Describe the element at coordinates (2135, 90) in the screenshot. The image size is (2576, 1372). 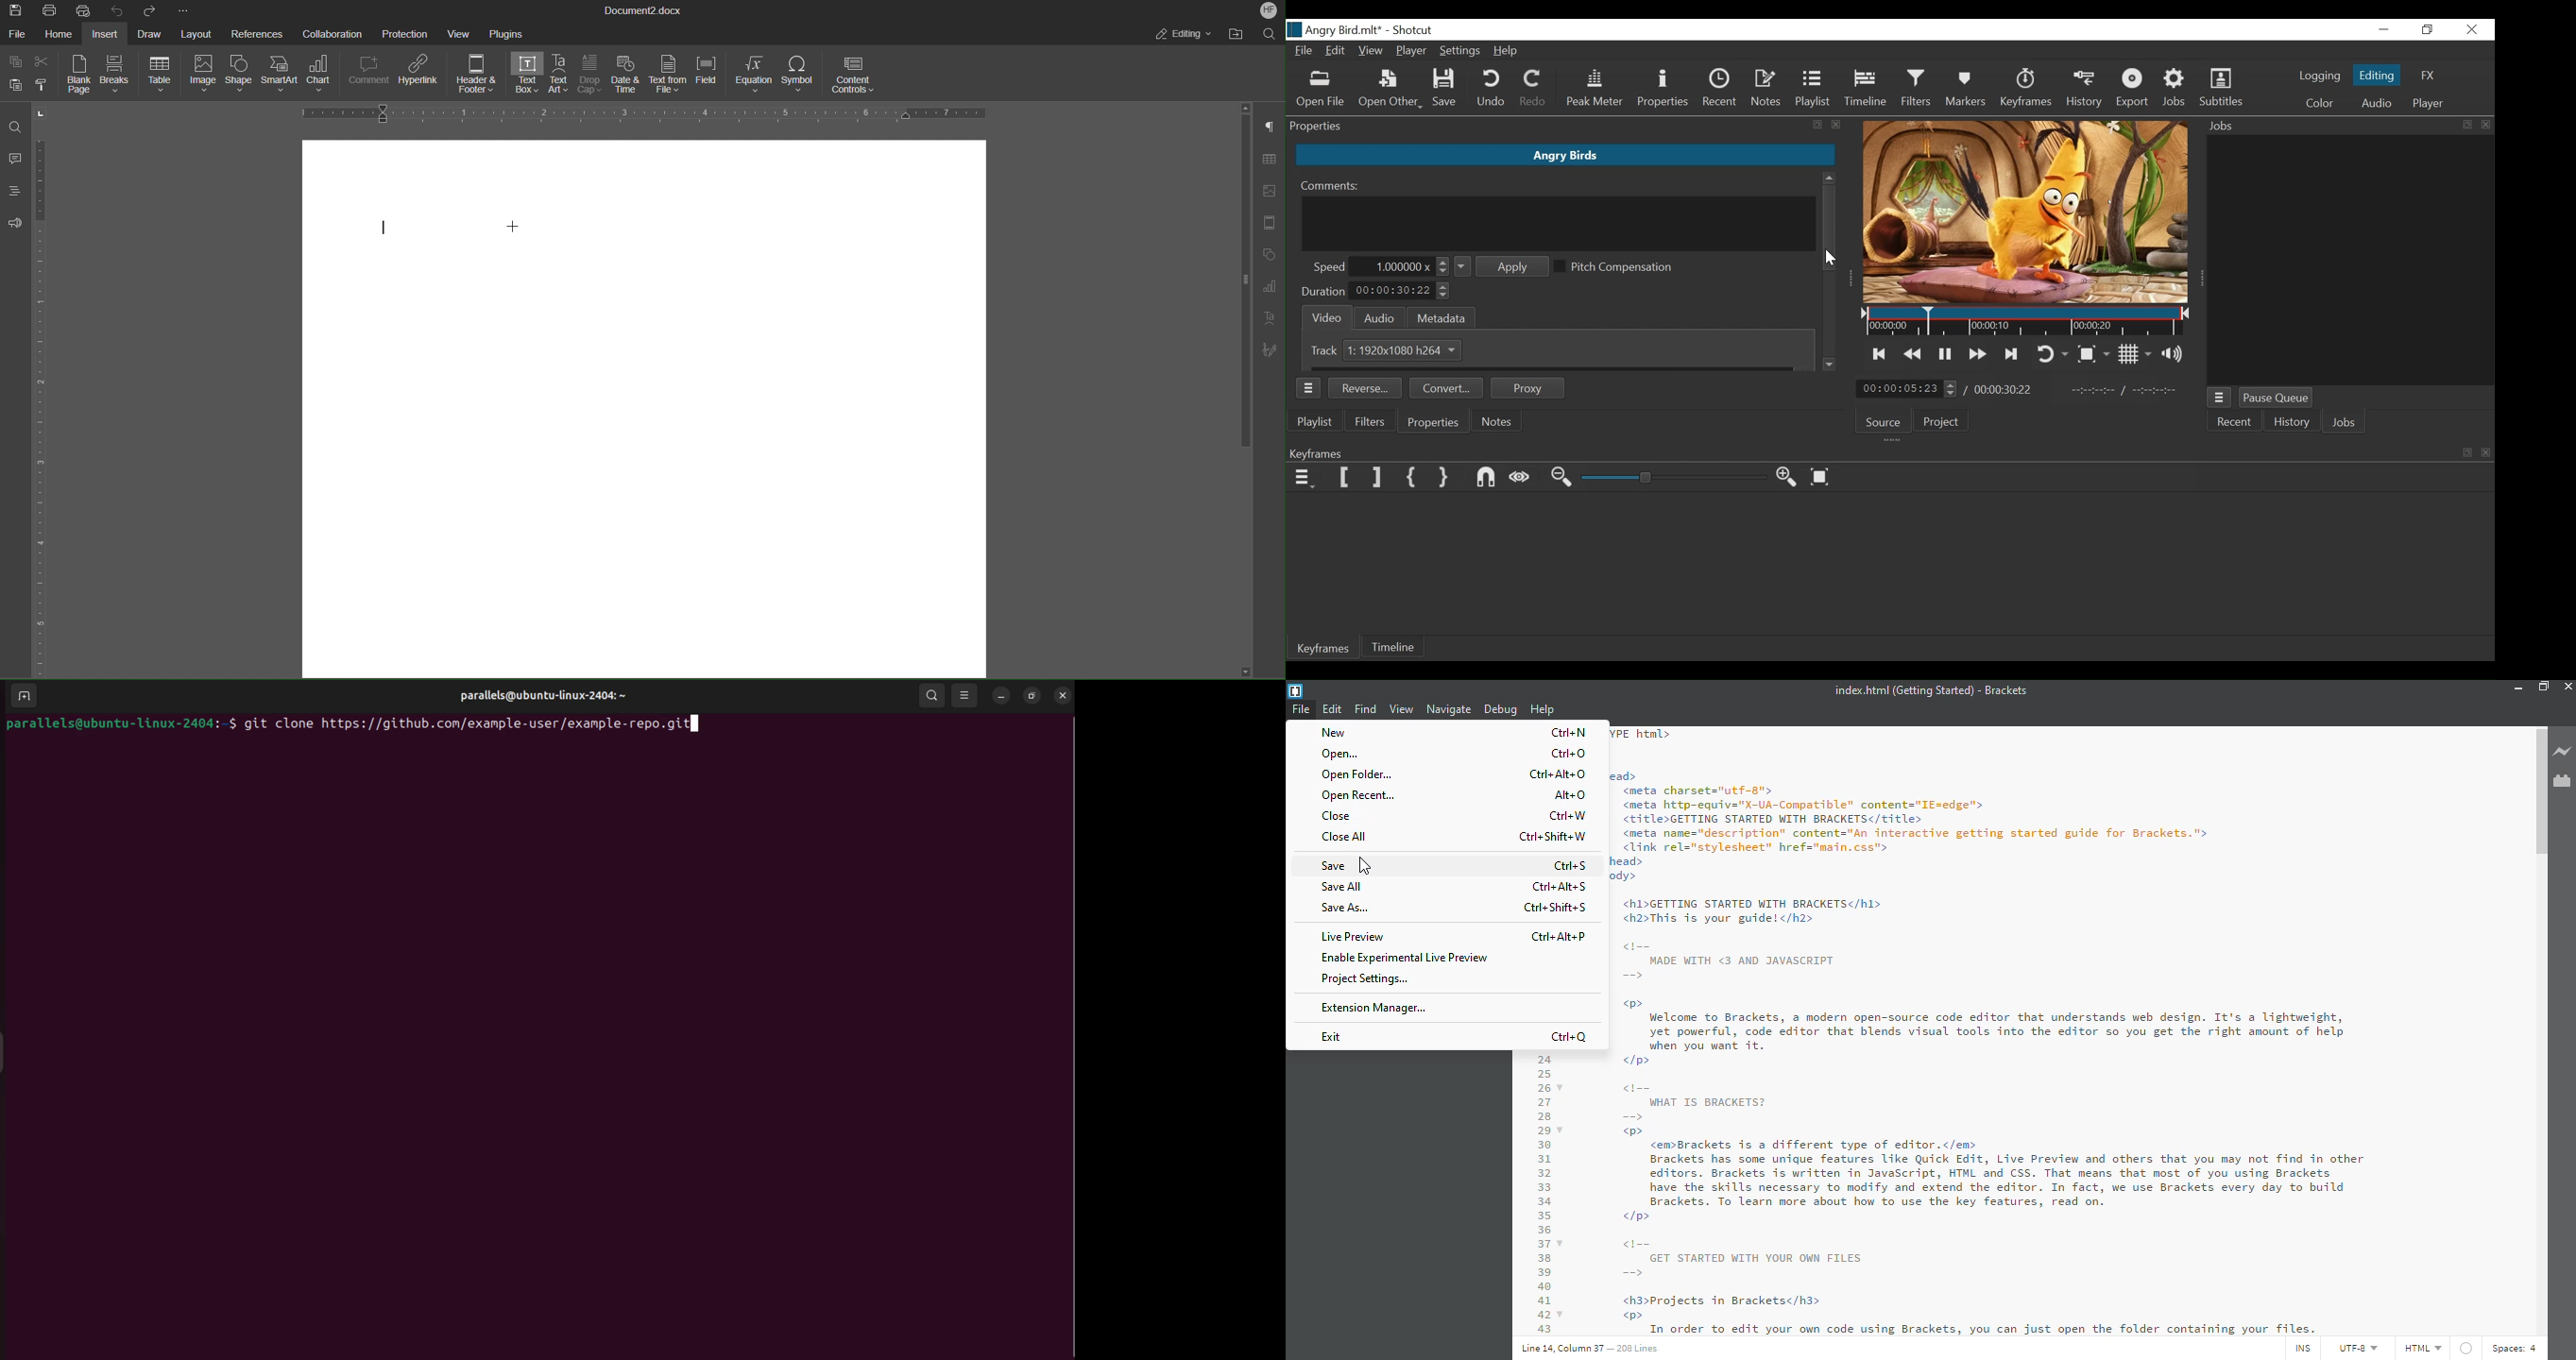
I see `Export` at that location.